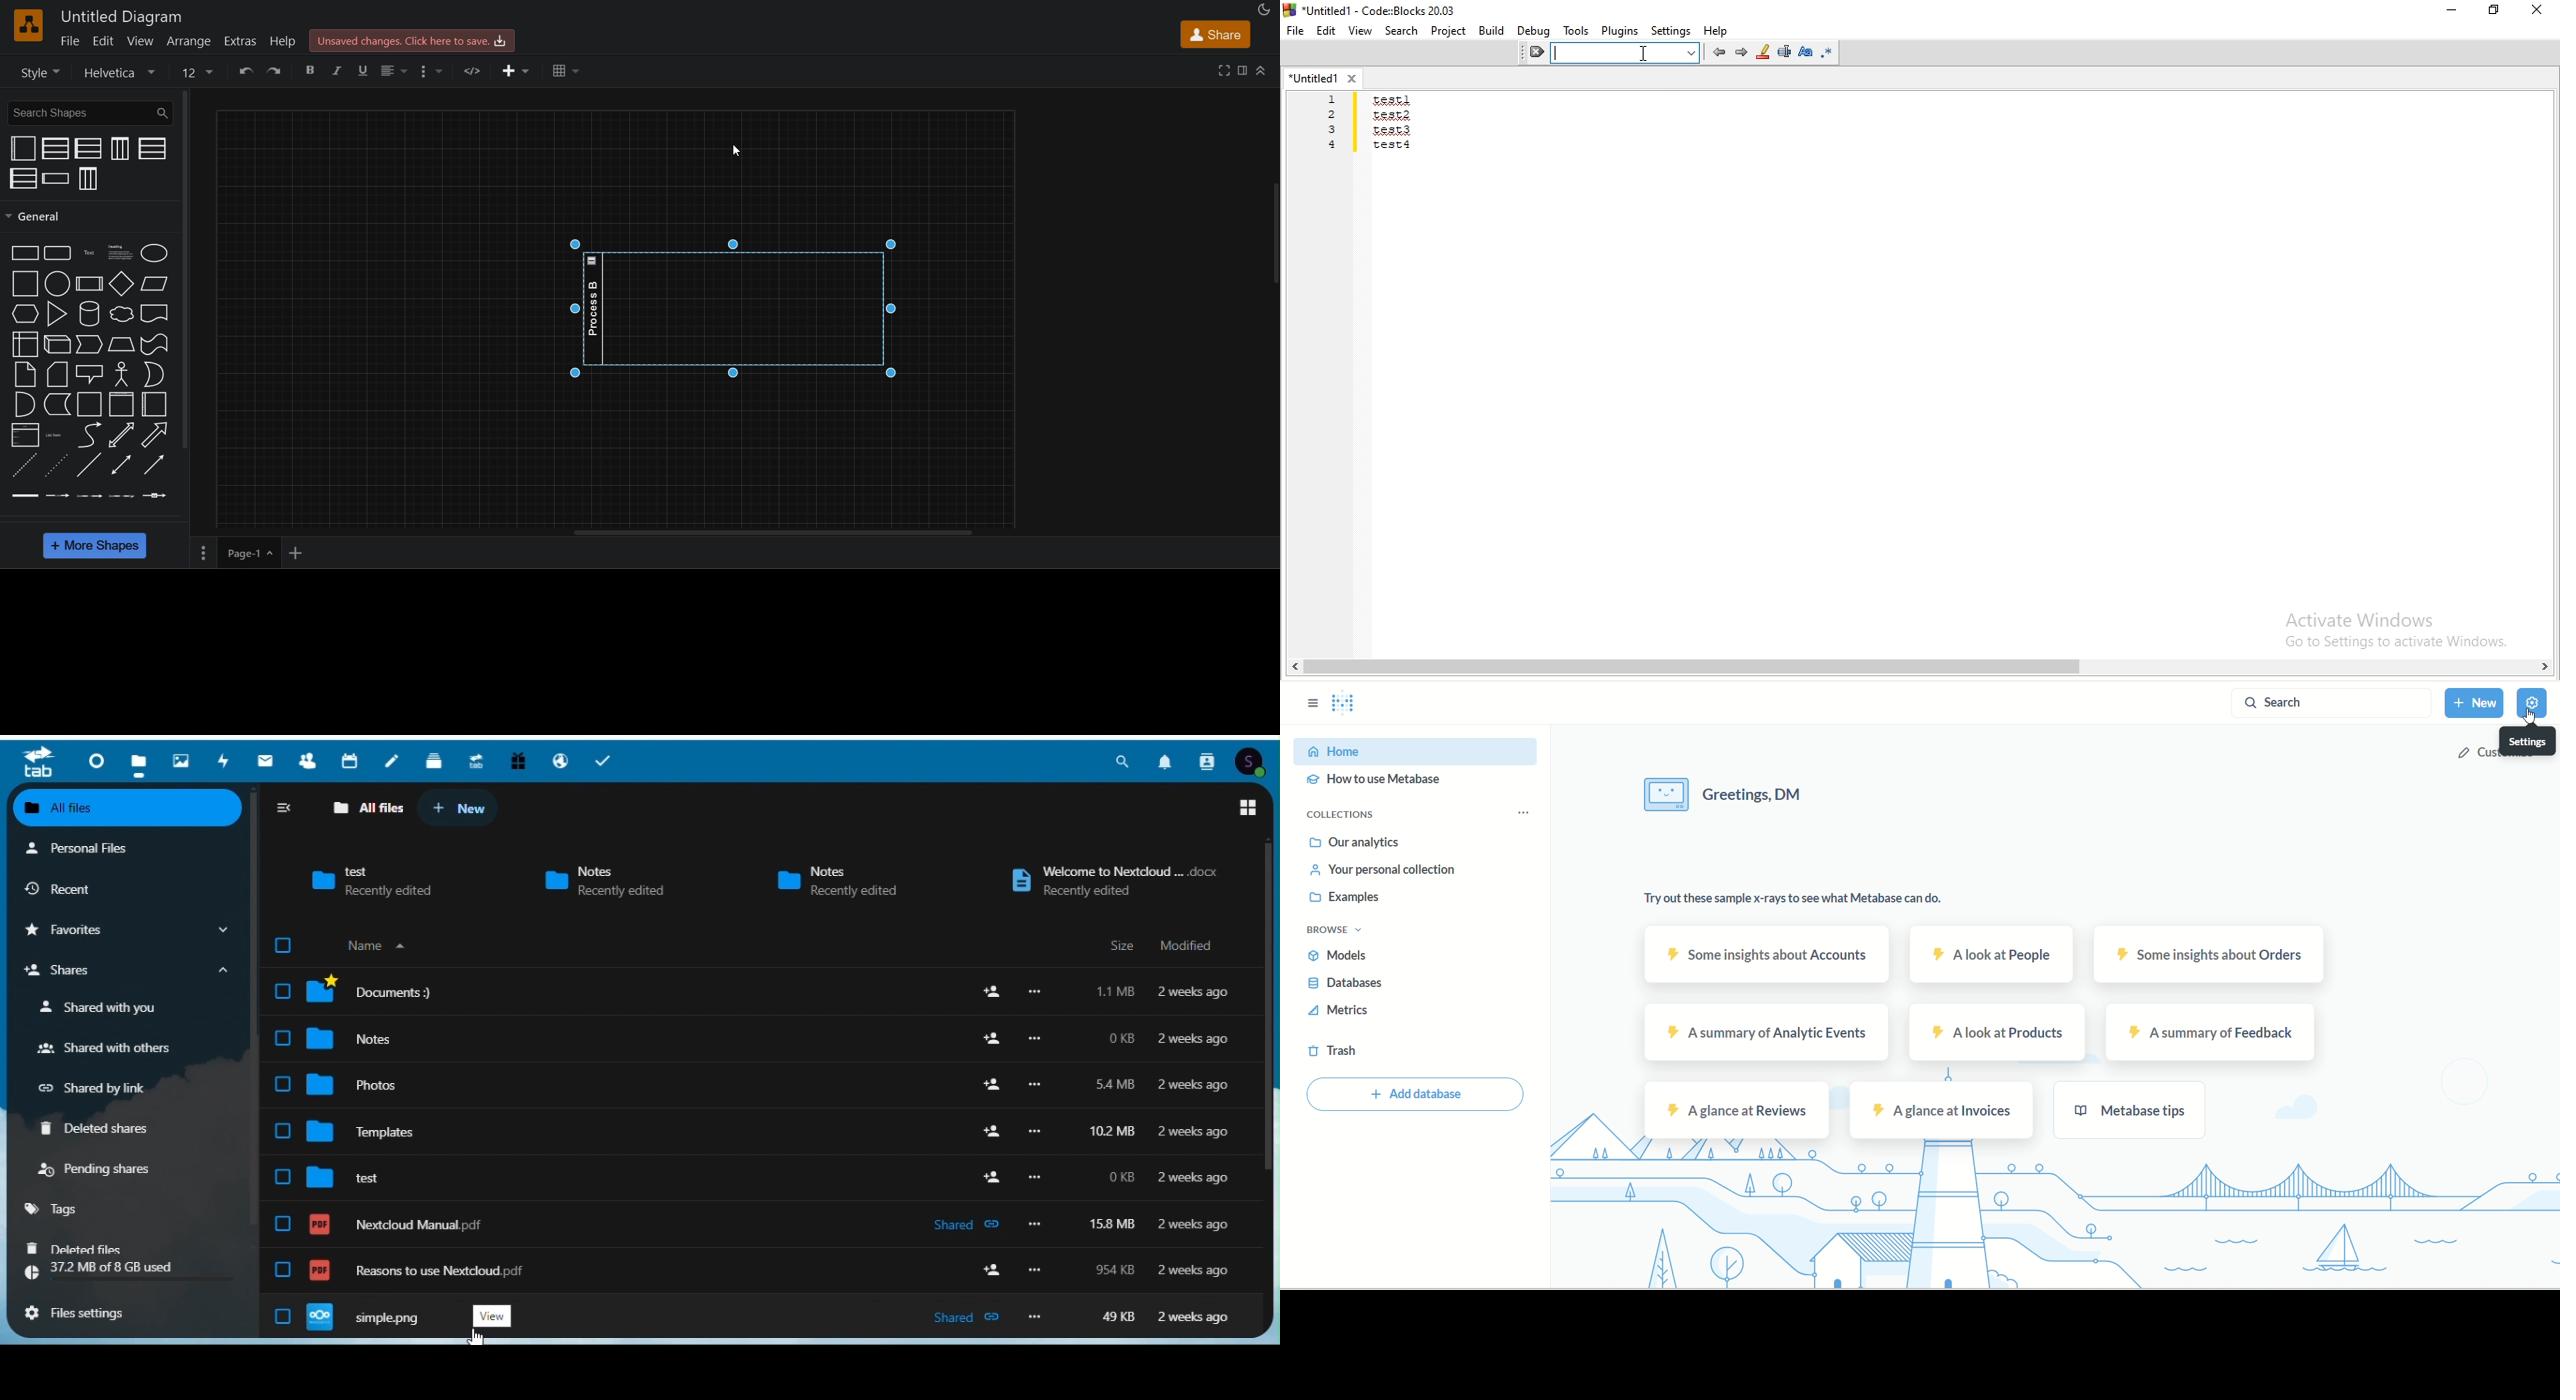 The height and width of the screenshot is (1400, 2576). I want to click on more shapes, so click(96, 547).